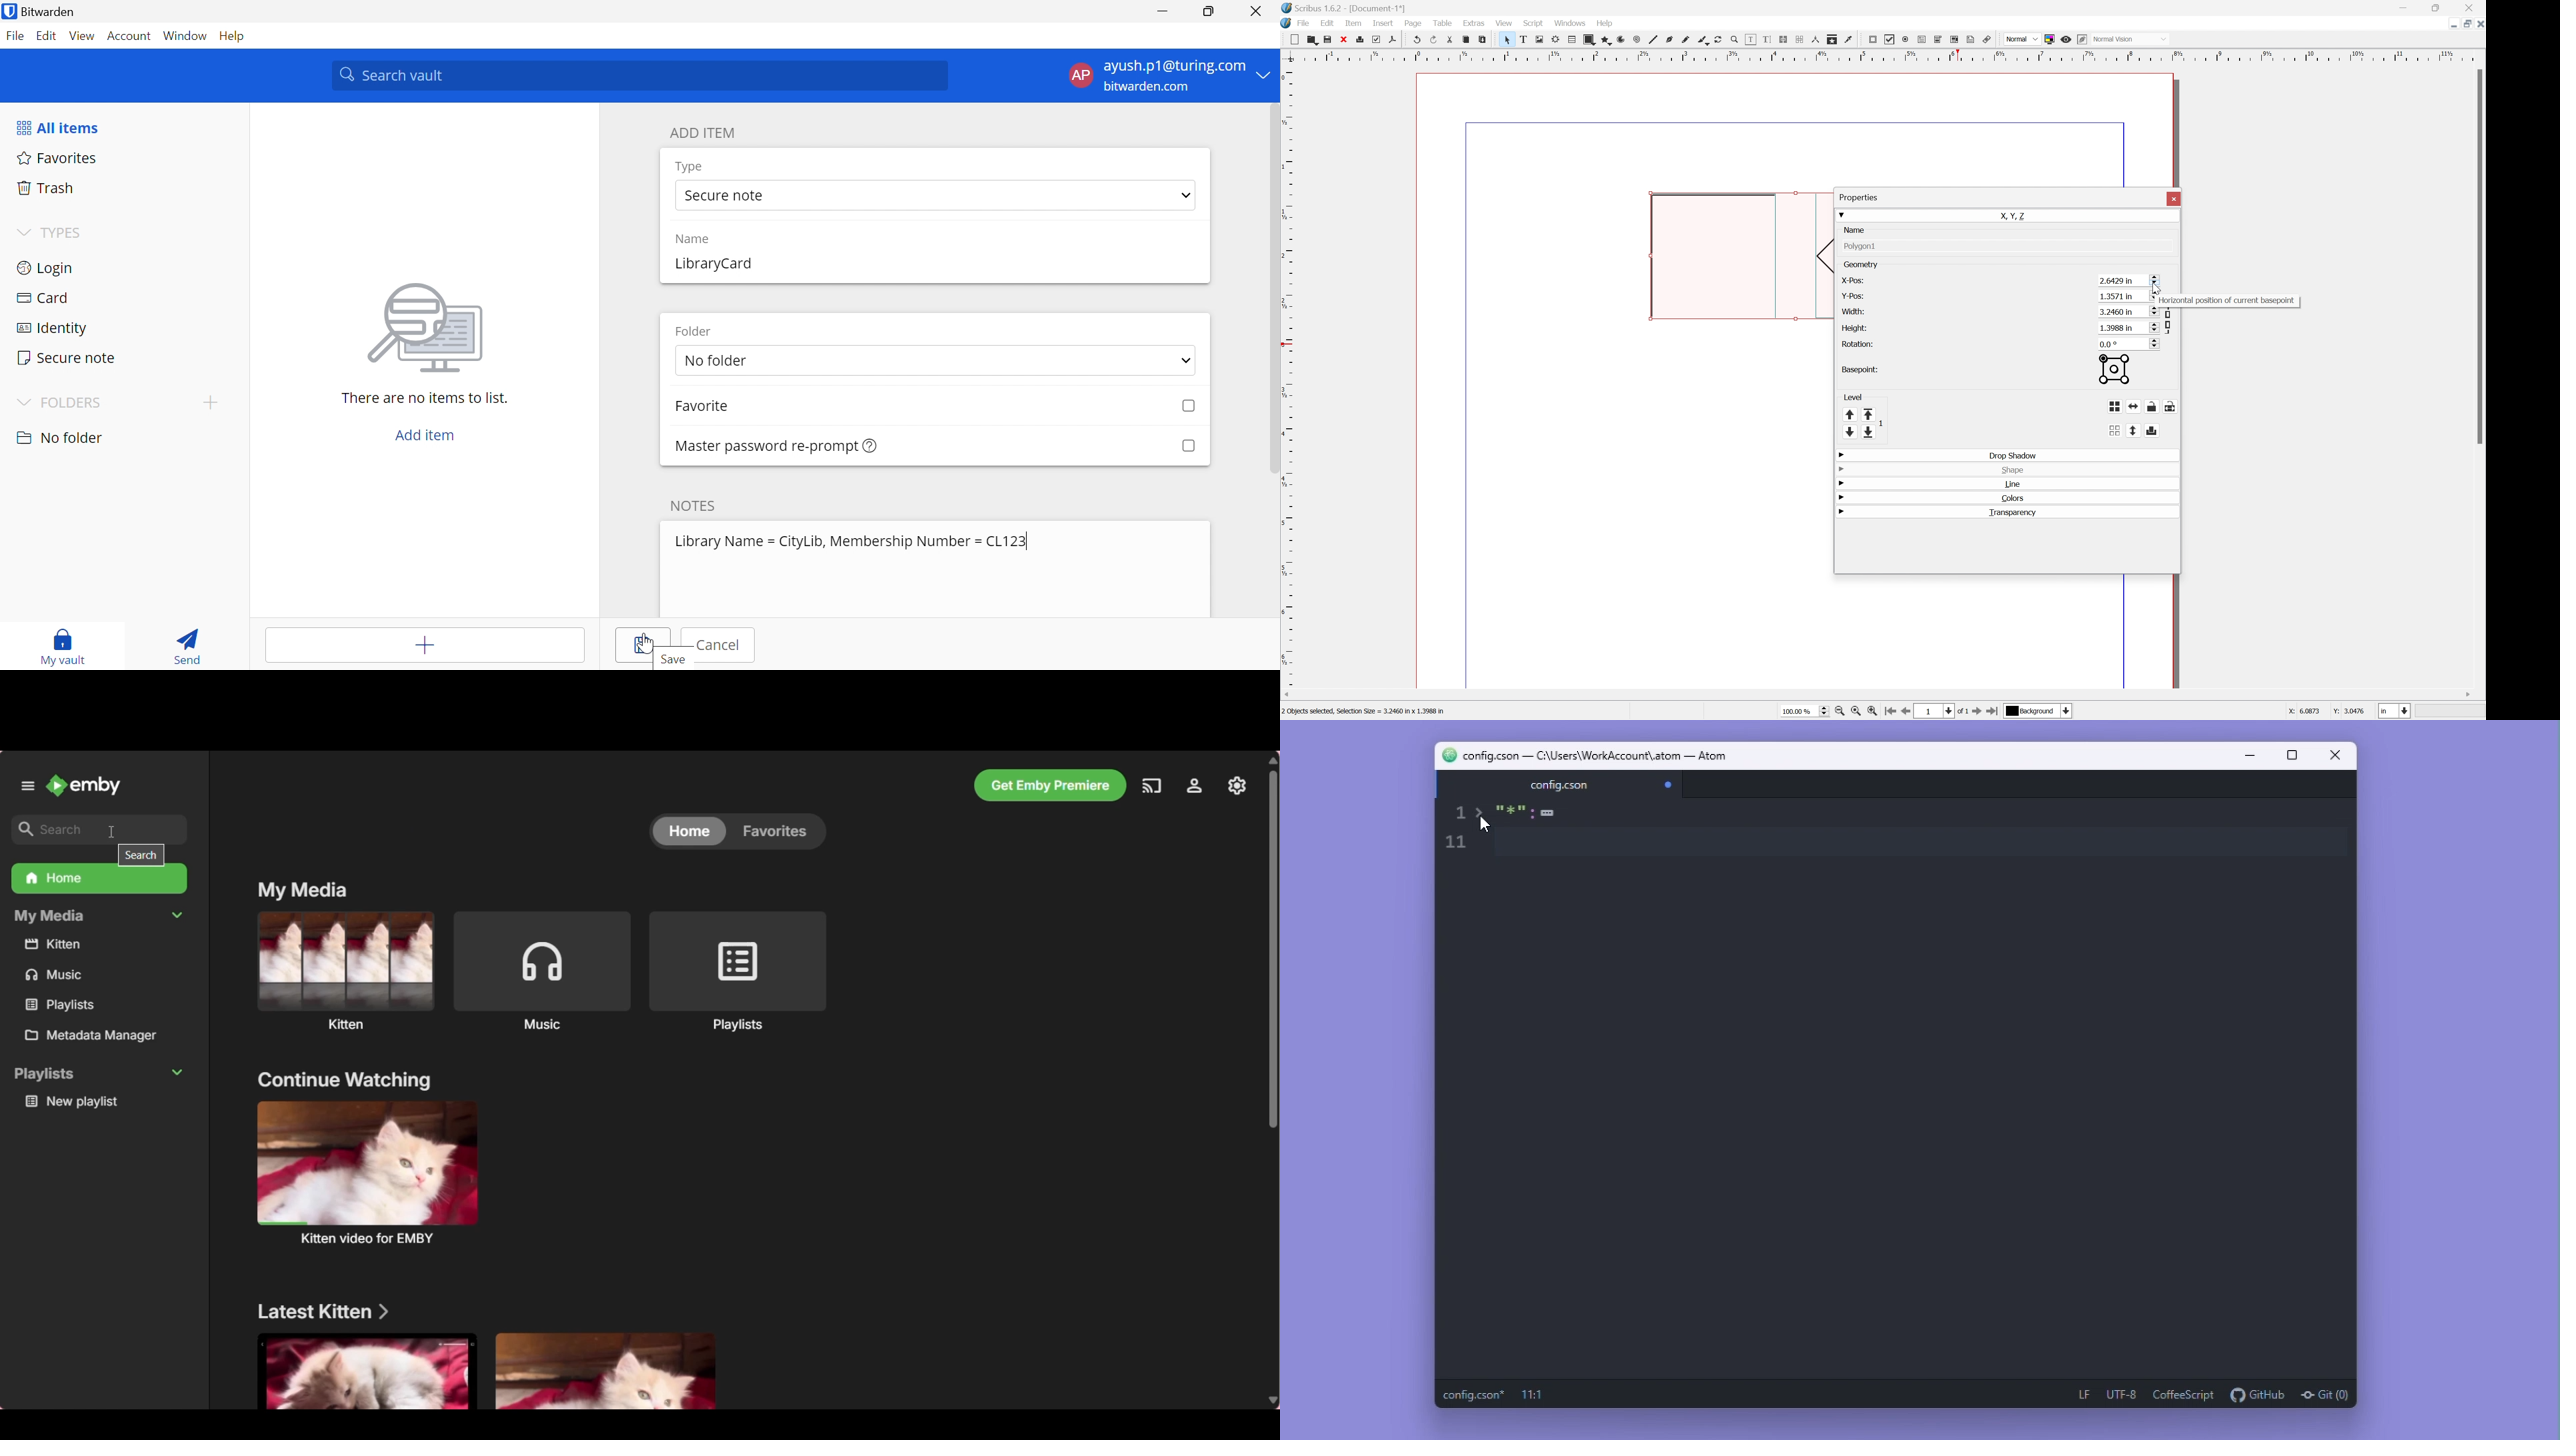 Image resolution: width=2576 pixels, height=1456 pixels. Describe the element at coordinates (49, 36) in the screenshot. I see `Edit` at that location.